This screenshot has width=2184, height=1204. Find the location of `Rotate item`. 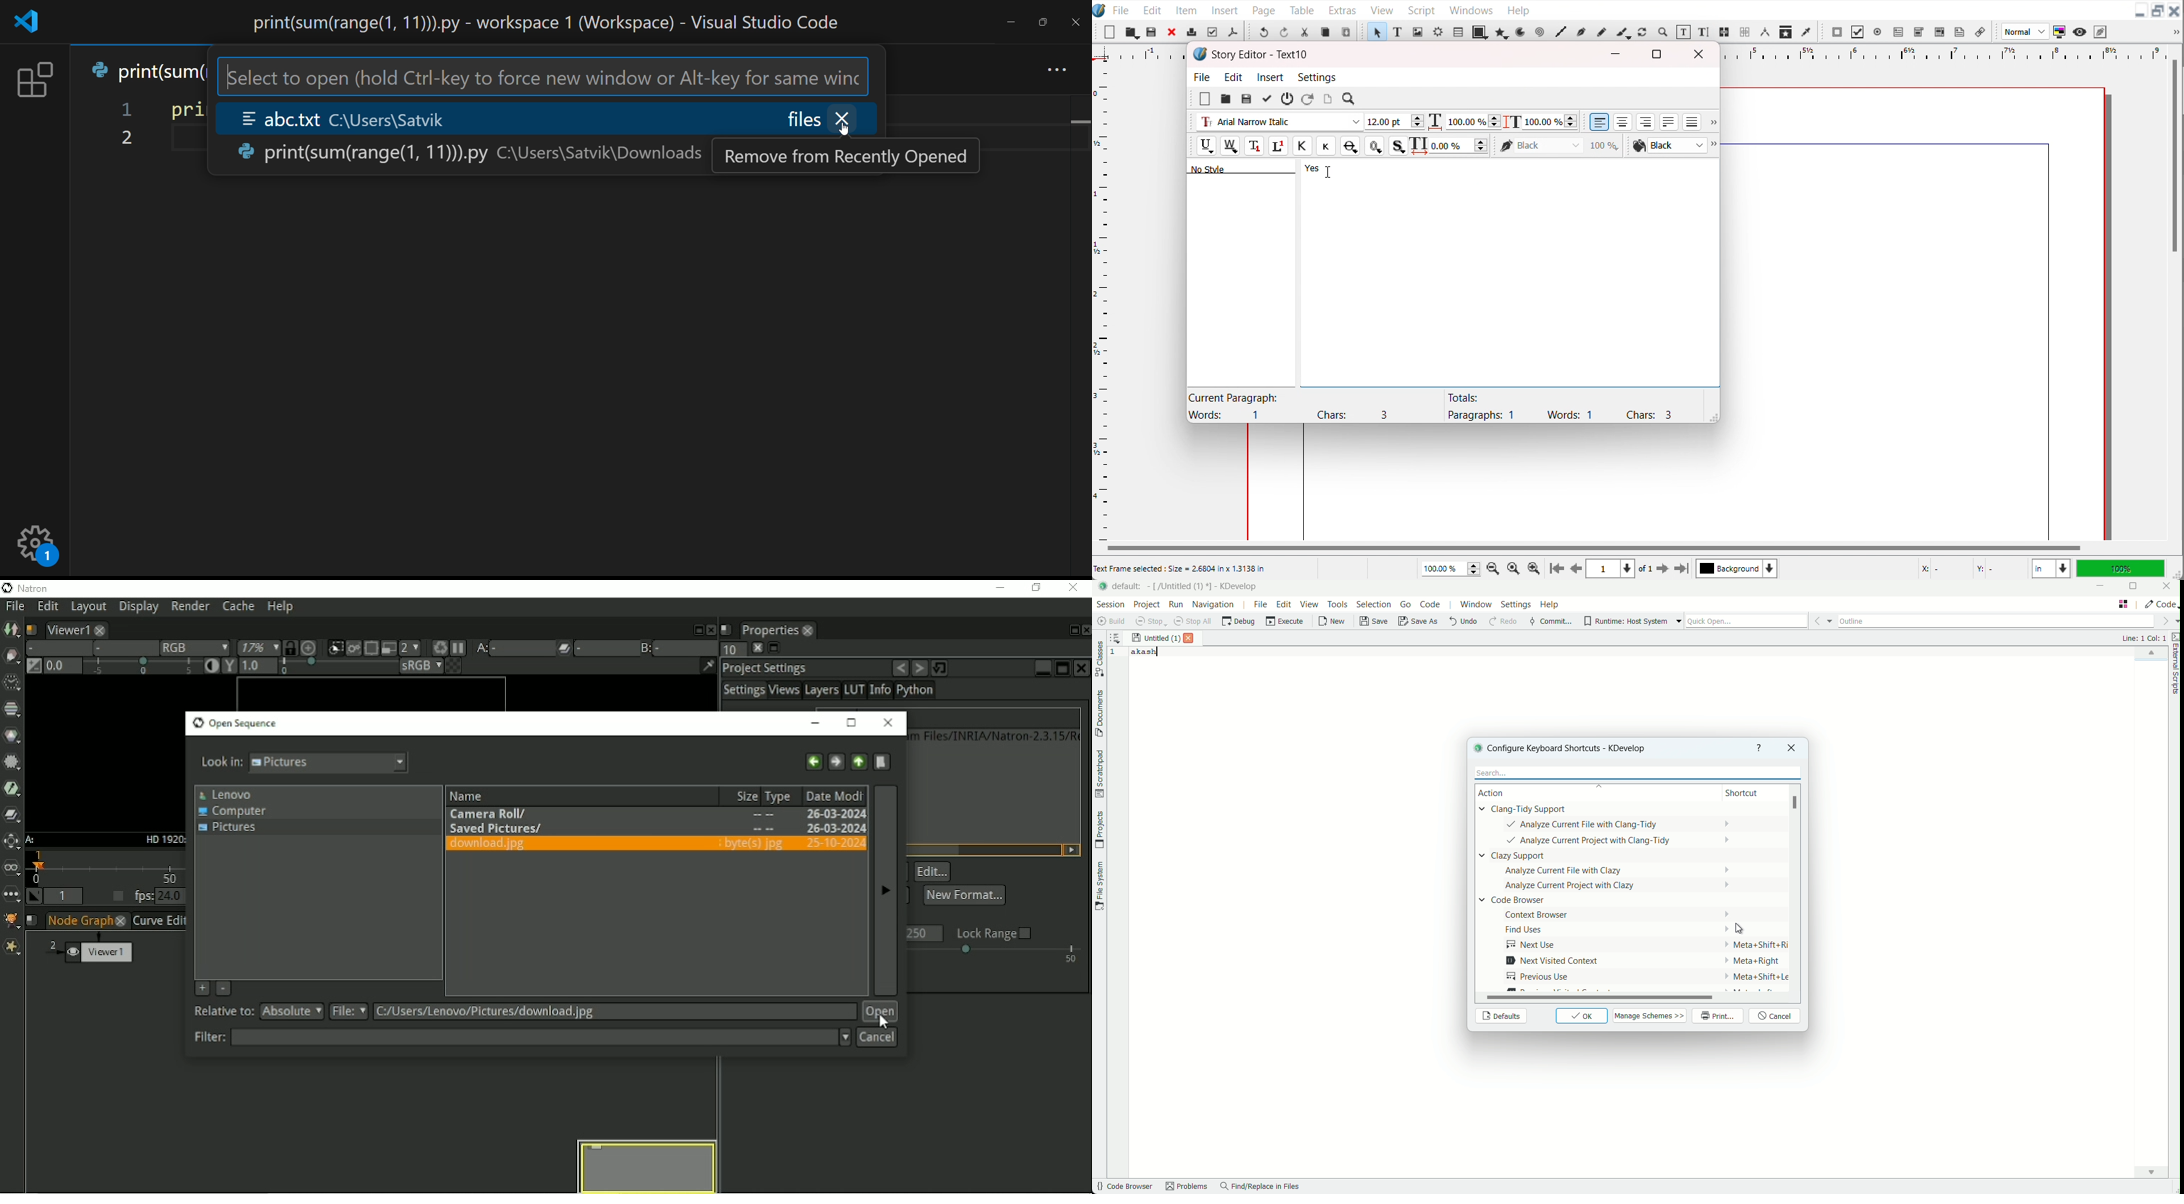

Rotate item is located at coordinates (1642, 32).